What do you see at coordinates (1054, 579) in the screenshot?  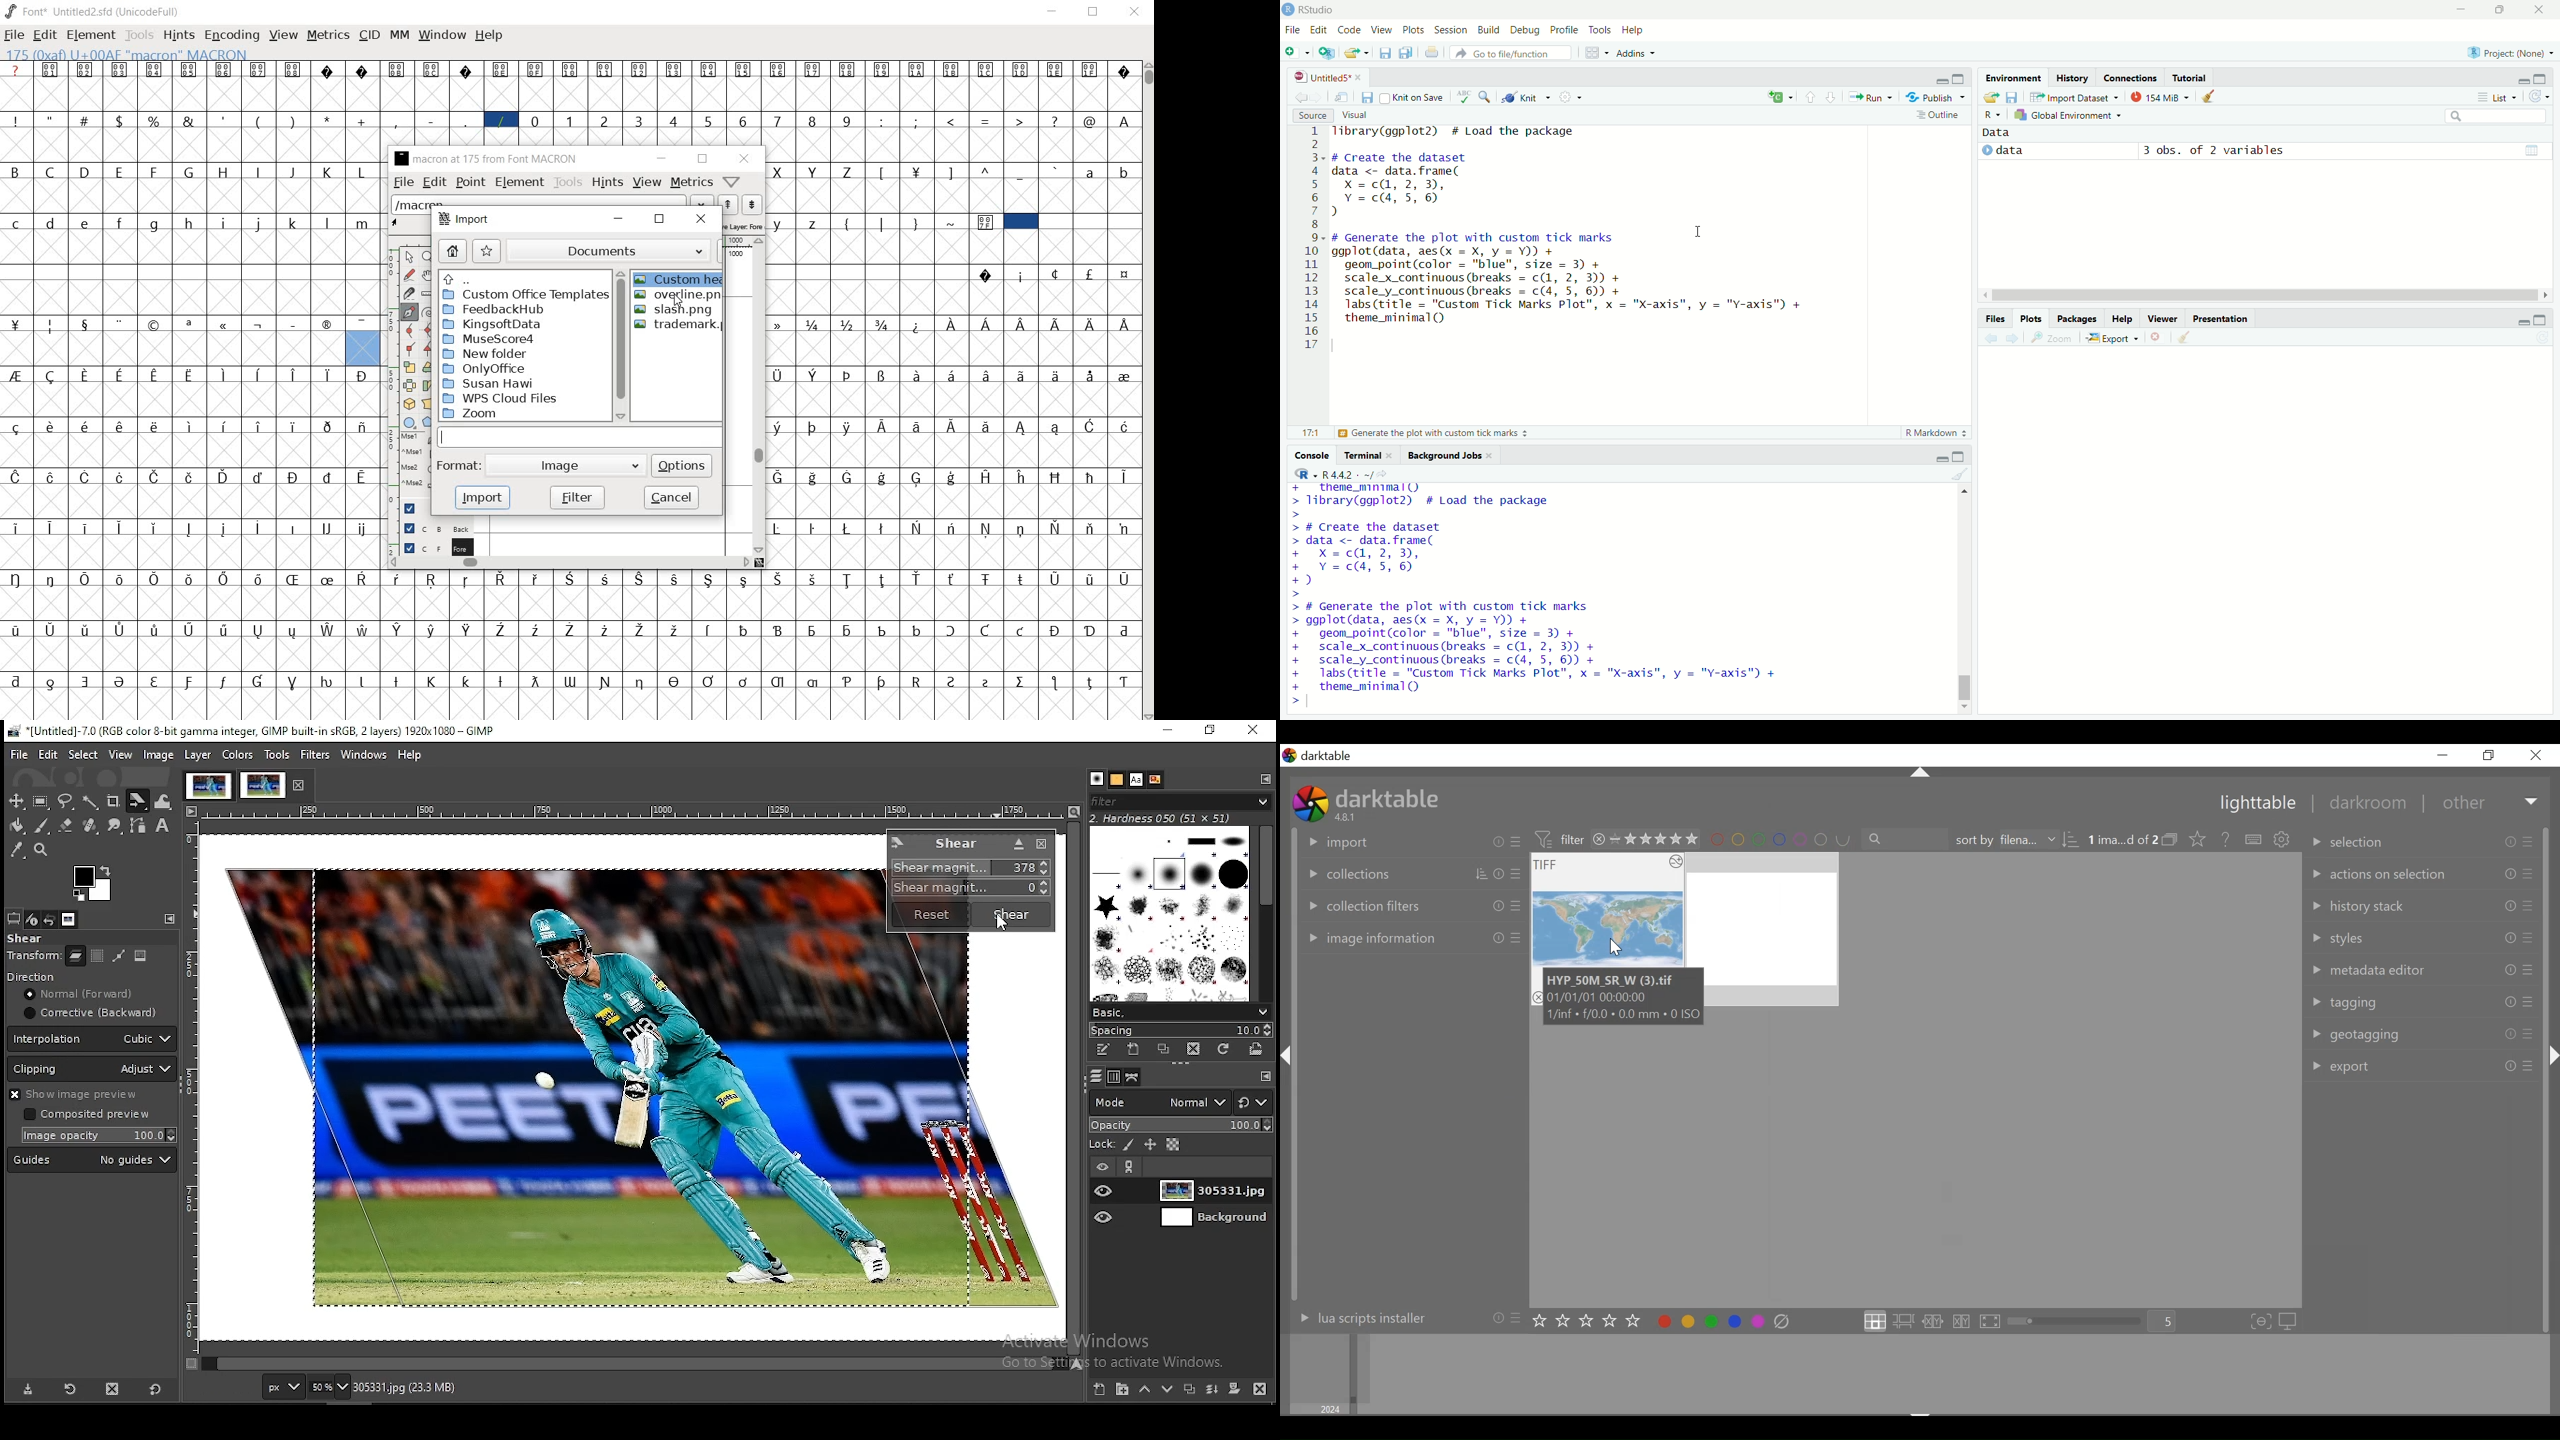 I see `` at bounding box center [1054, 579].